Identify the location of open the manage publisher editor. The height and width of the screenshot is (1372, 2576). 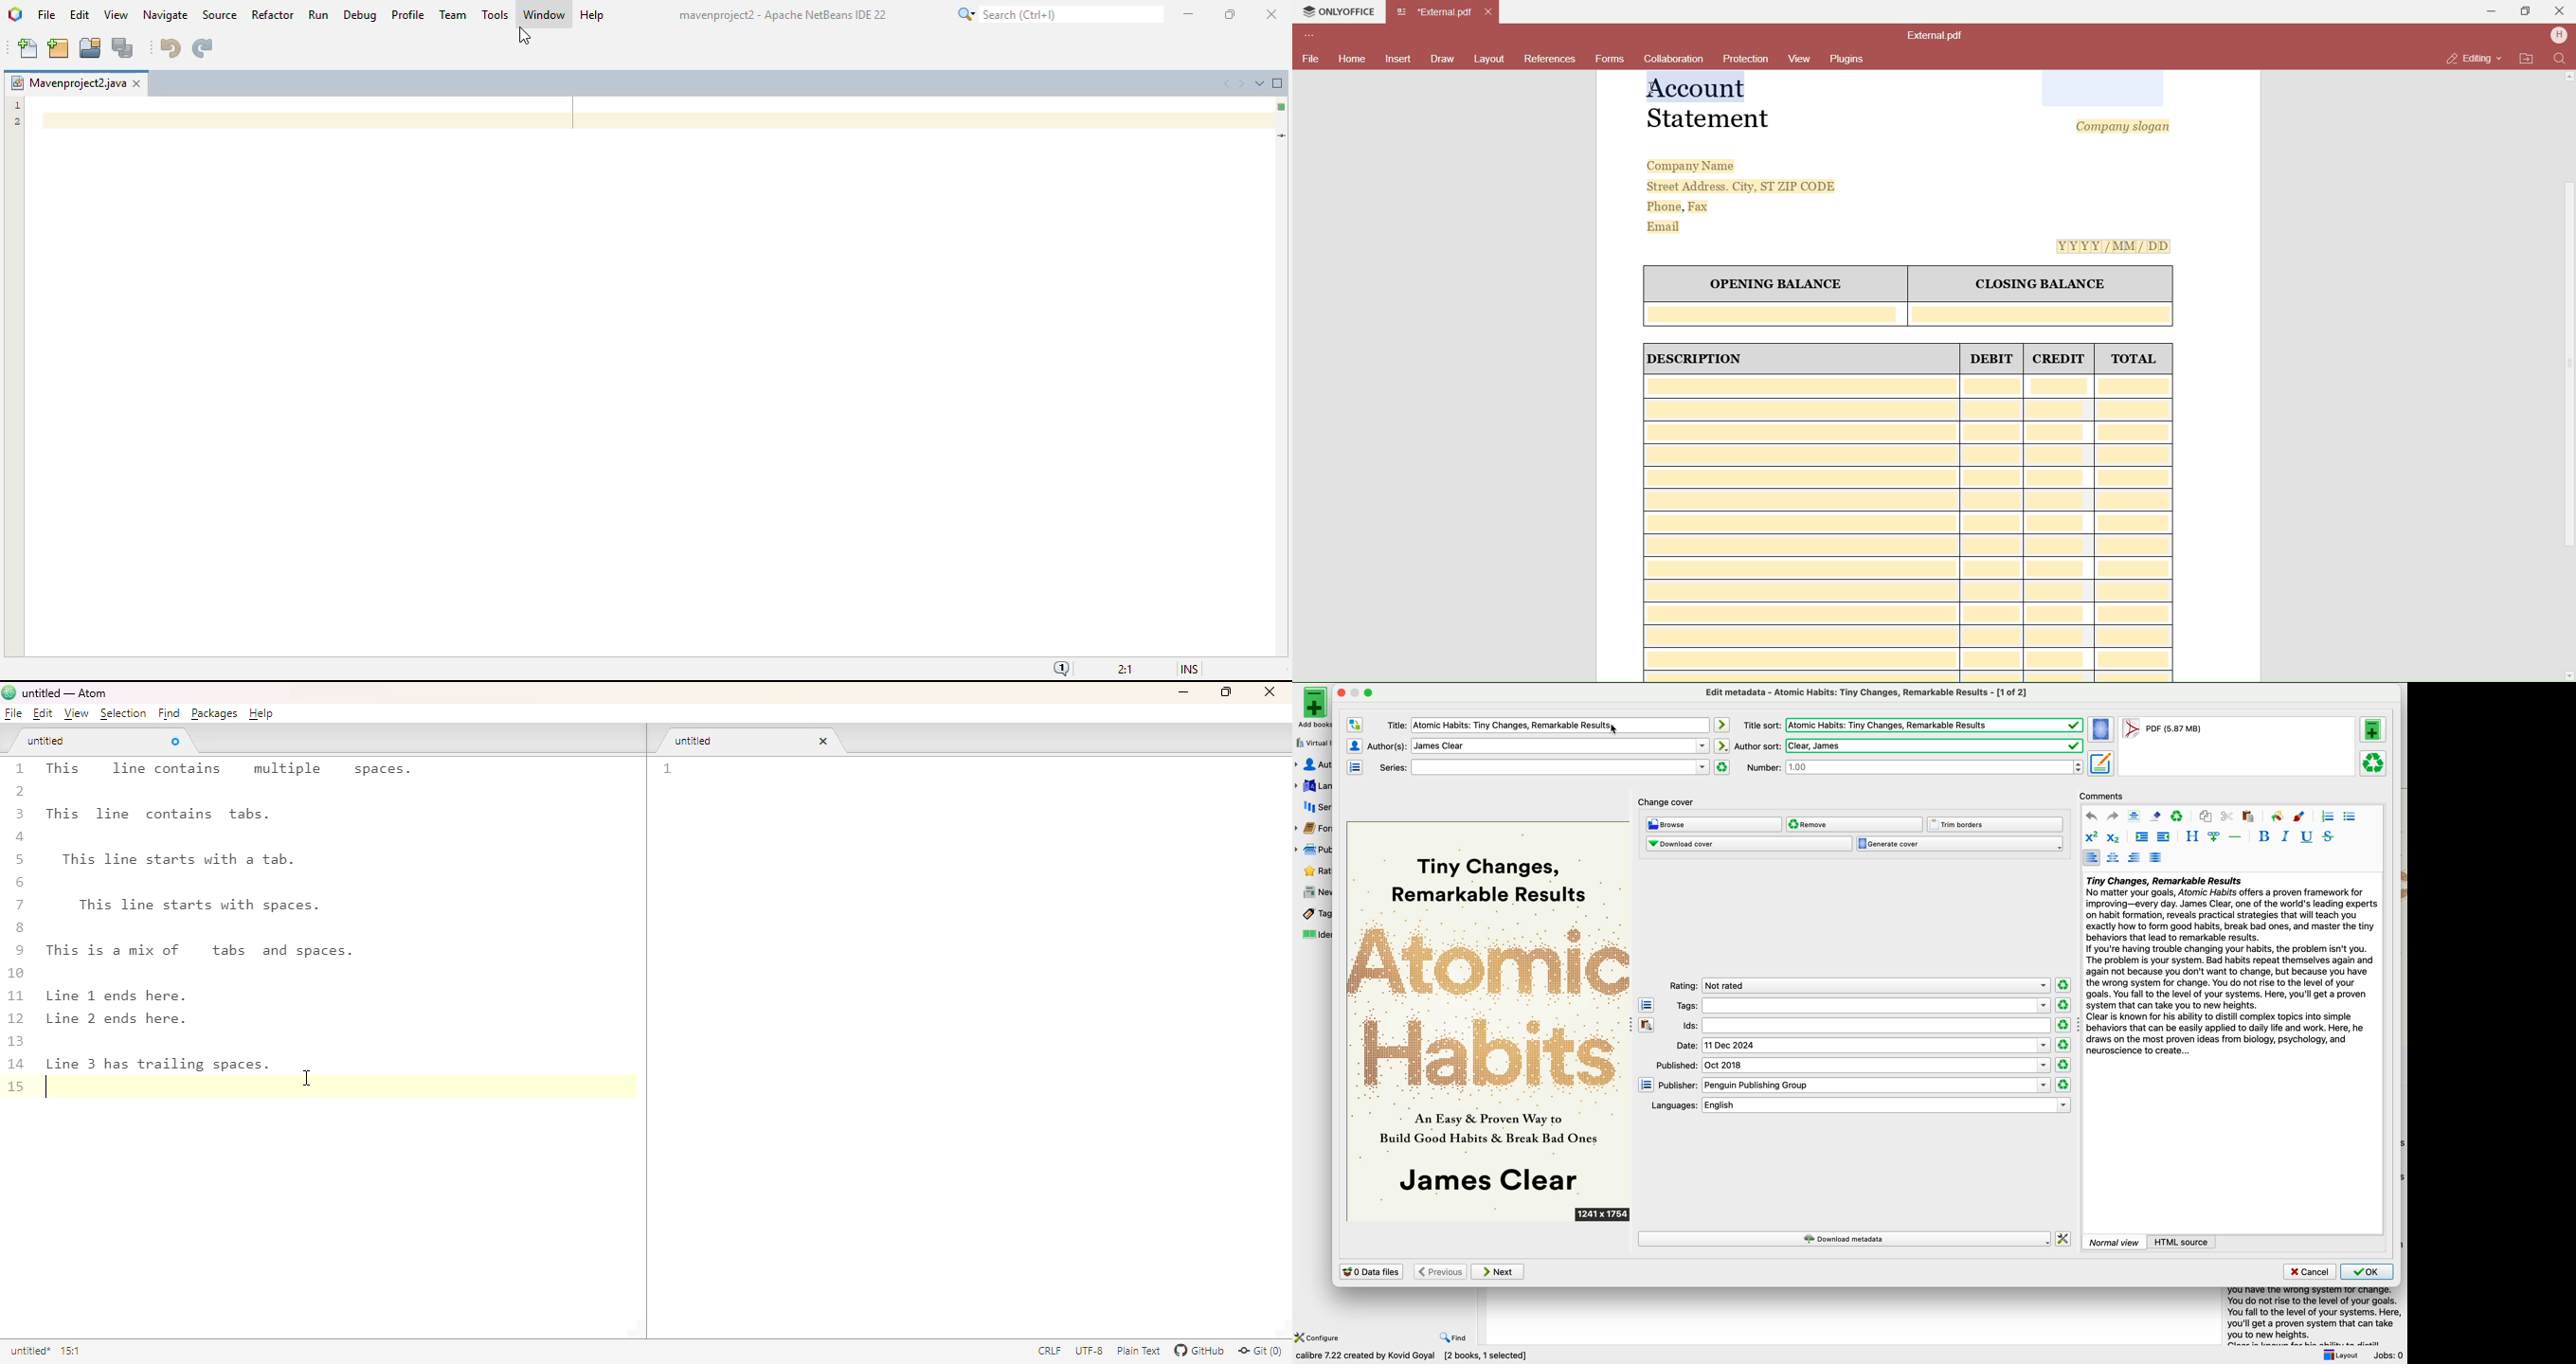
(1647, 1084).